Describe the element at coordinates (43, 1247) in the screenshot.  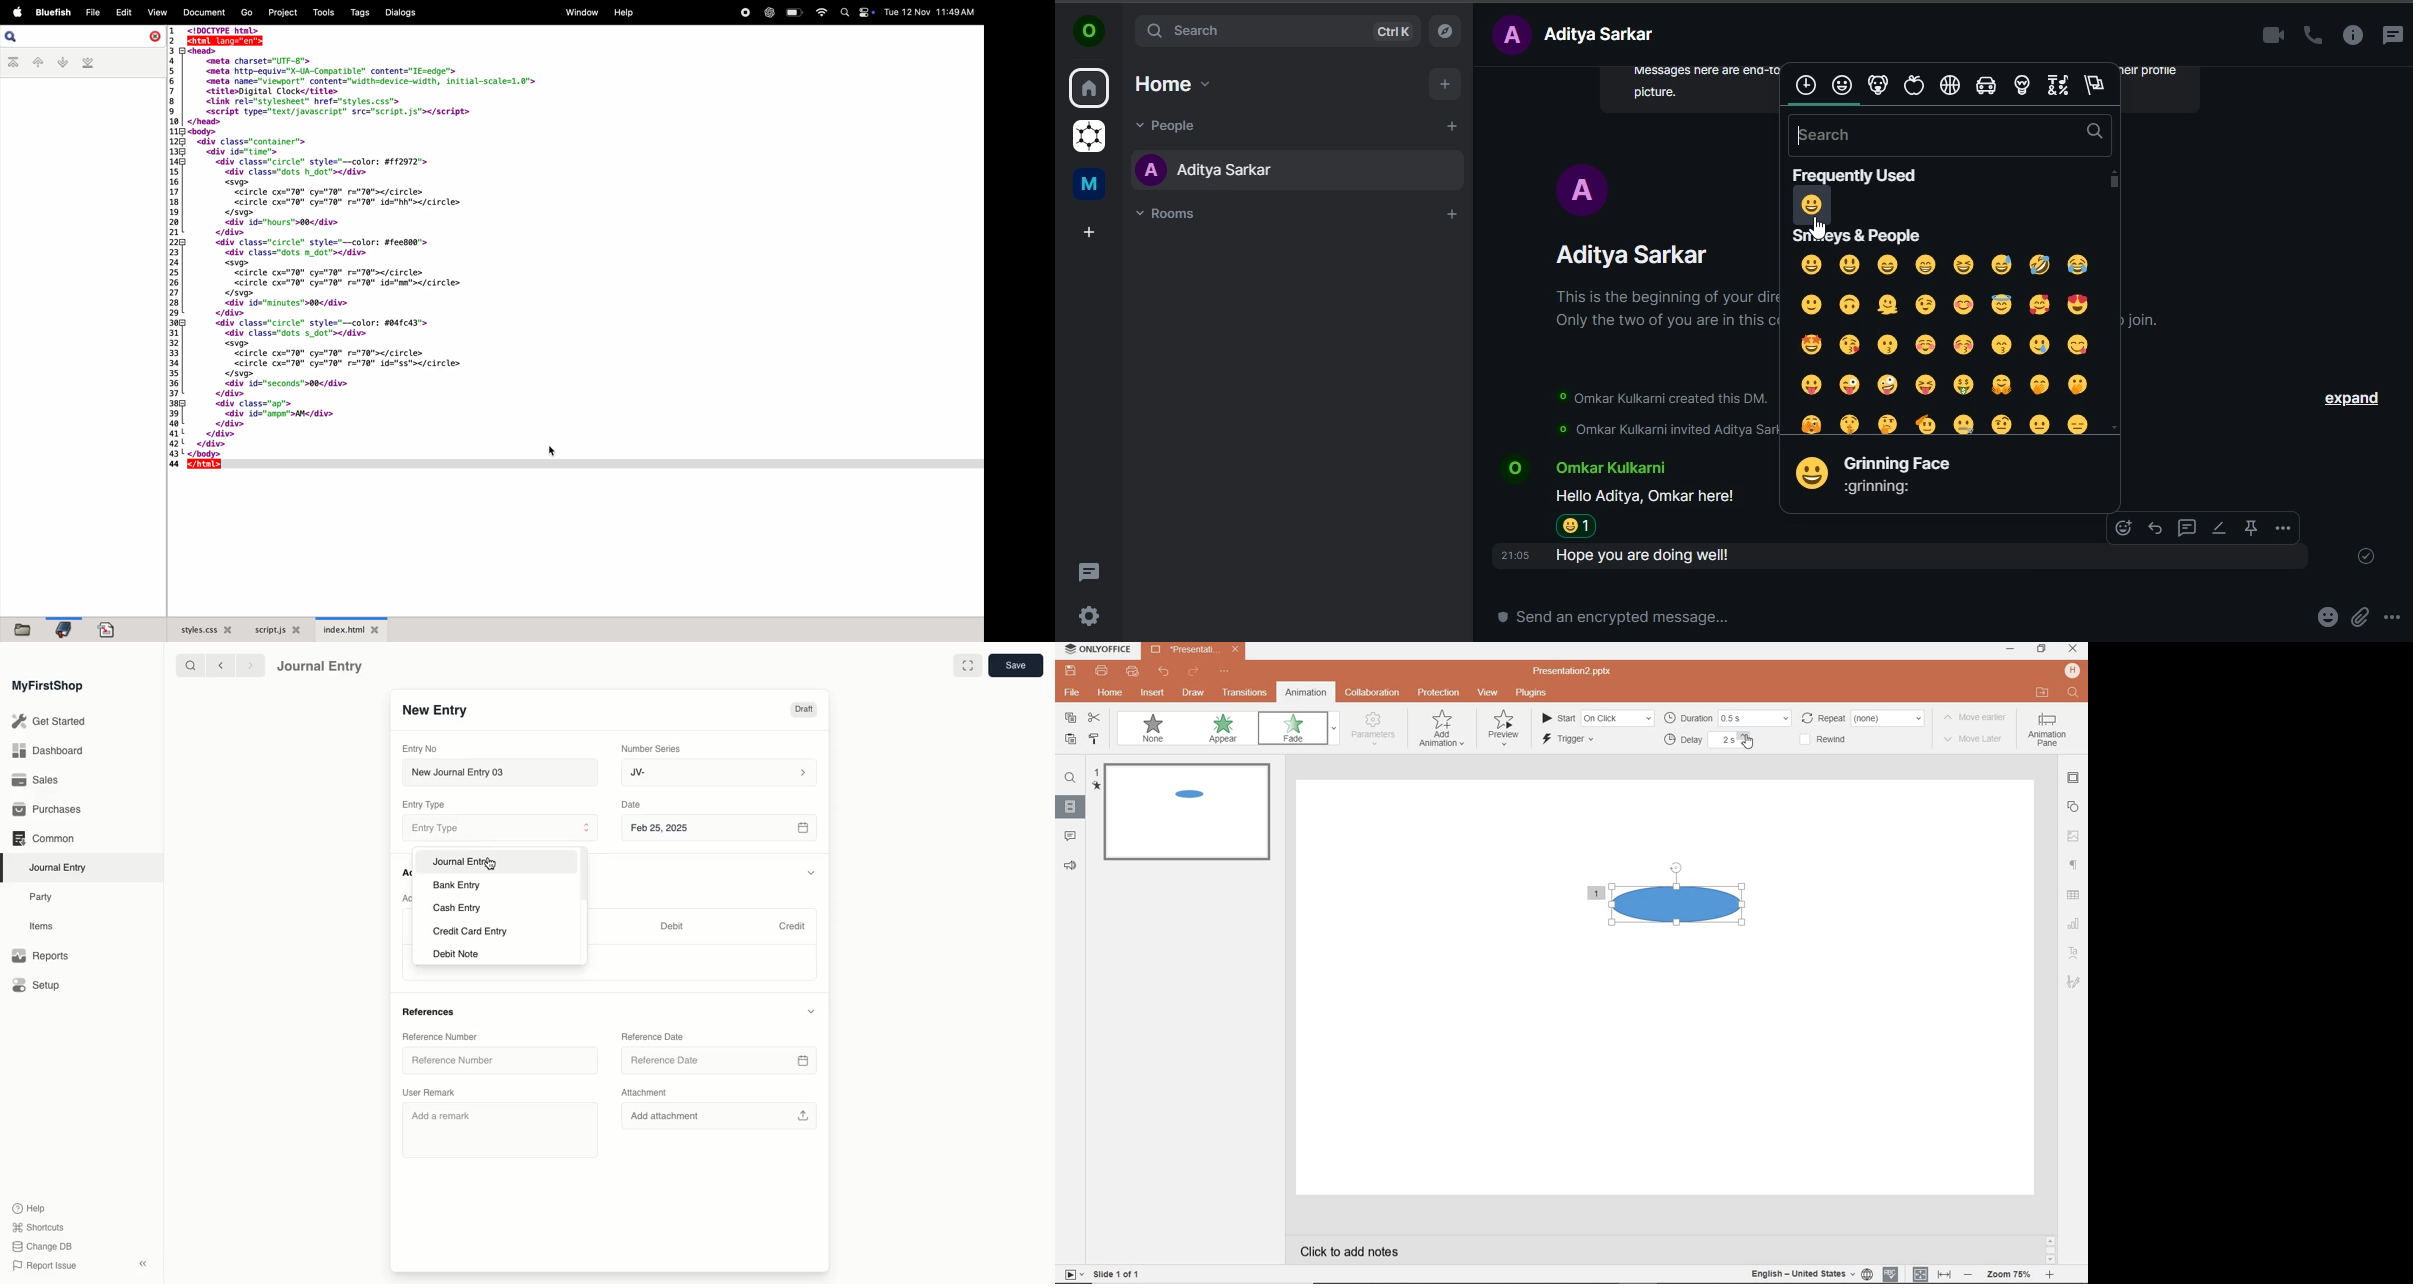
I see `Change DB` at that location.